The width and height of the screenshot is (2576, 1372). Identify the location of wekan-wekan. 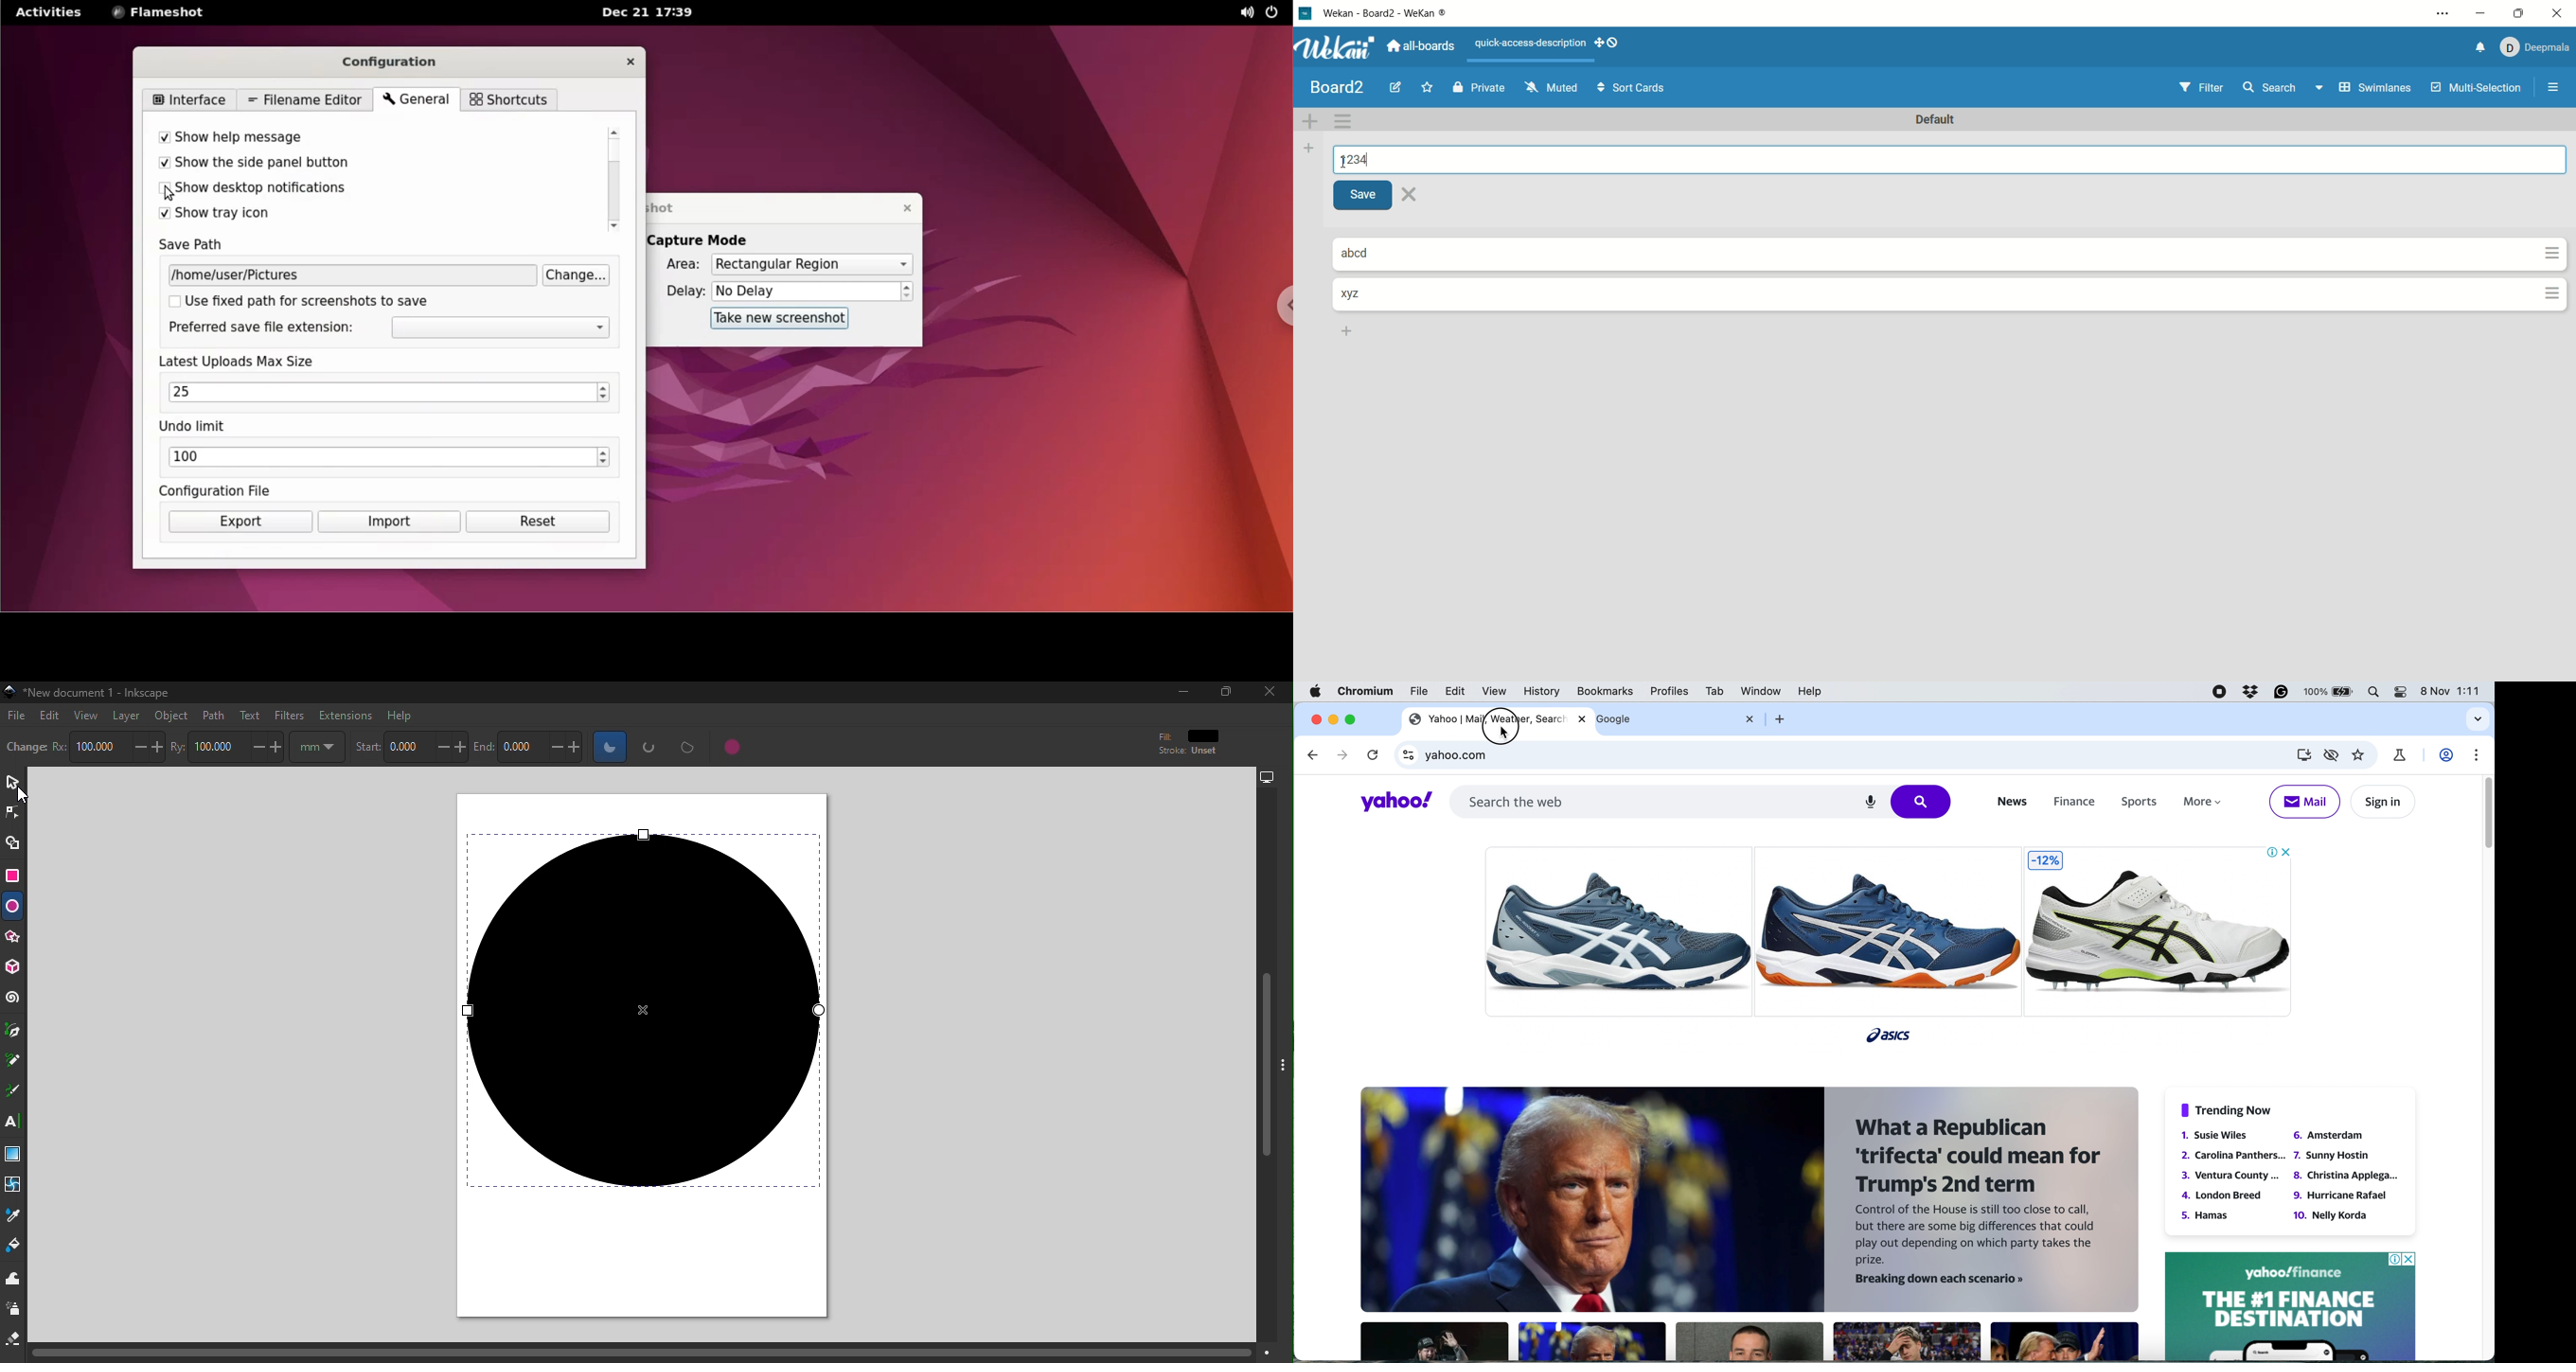
(1391, 15).